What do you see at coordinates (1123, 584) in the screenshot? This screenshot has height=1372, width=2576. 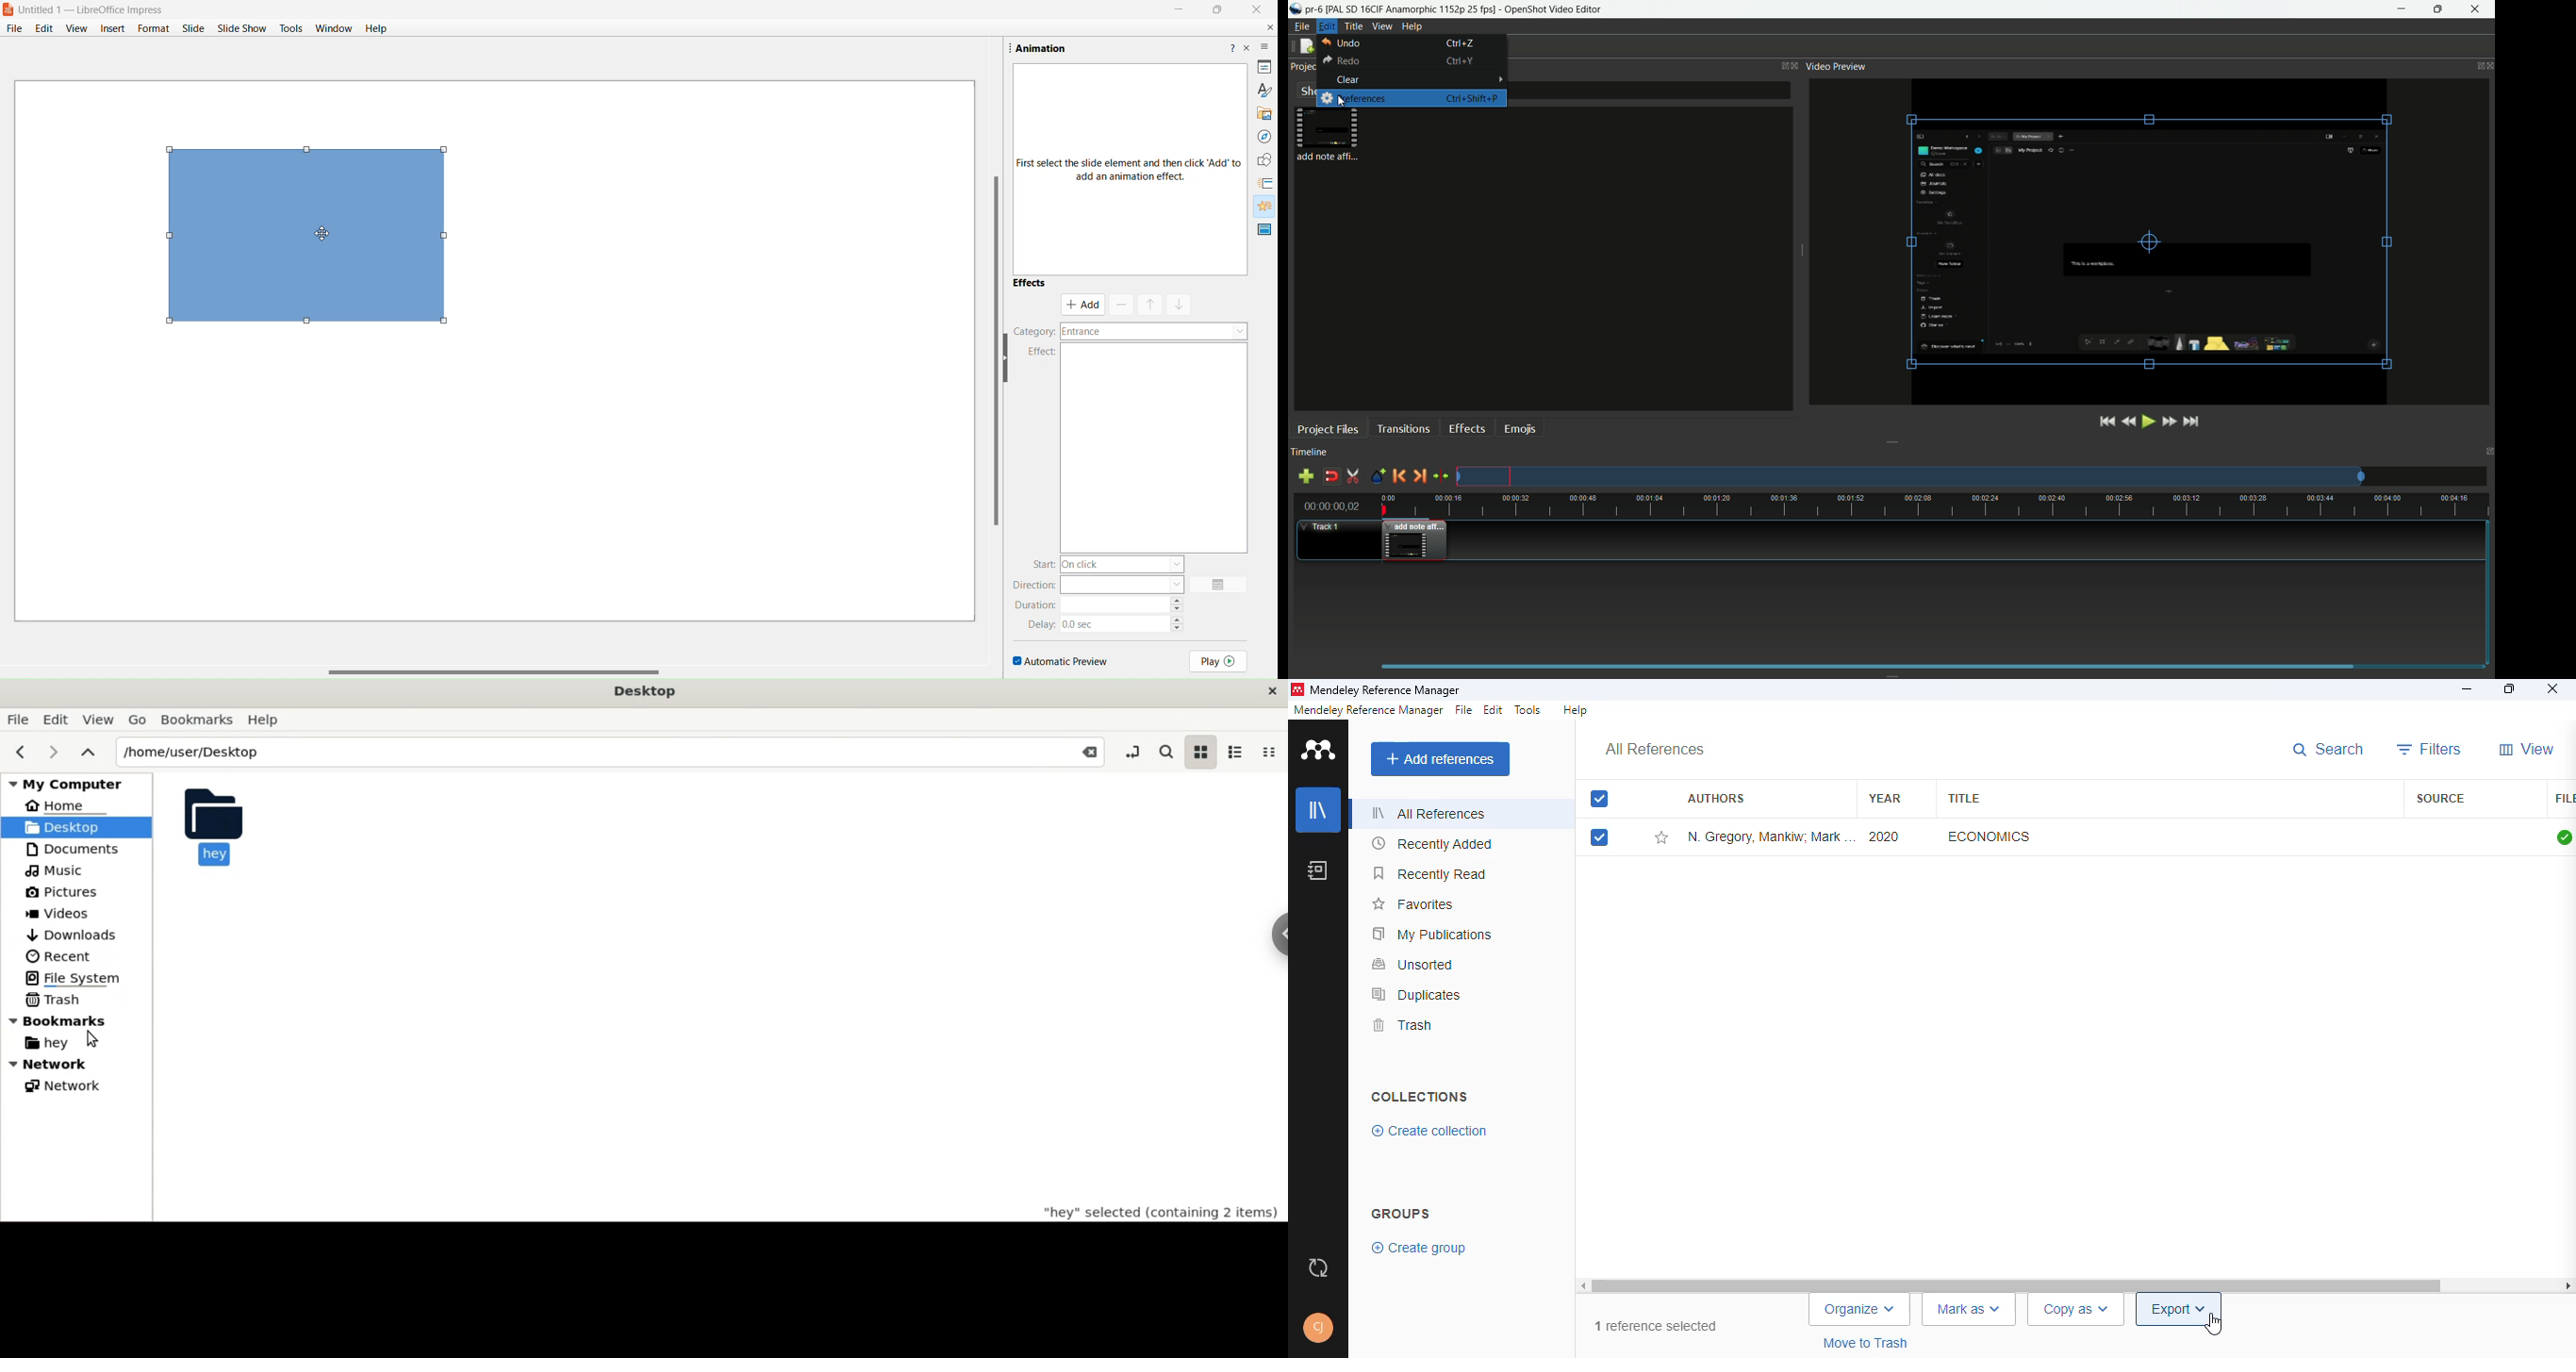 I see `direction type` at bounding box center [1123, 584].